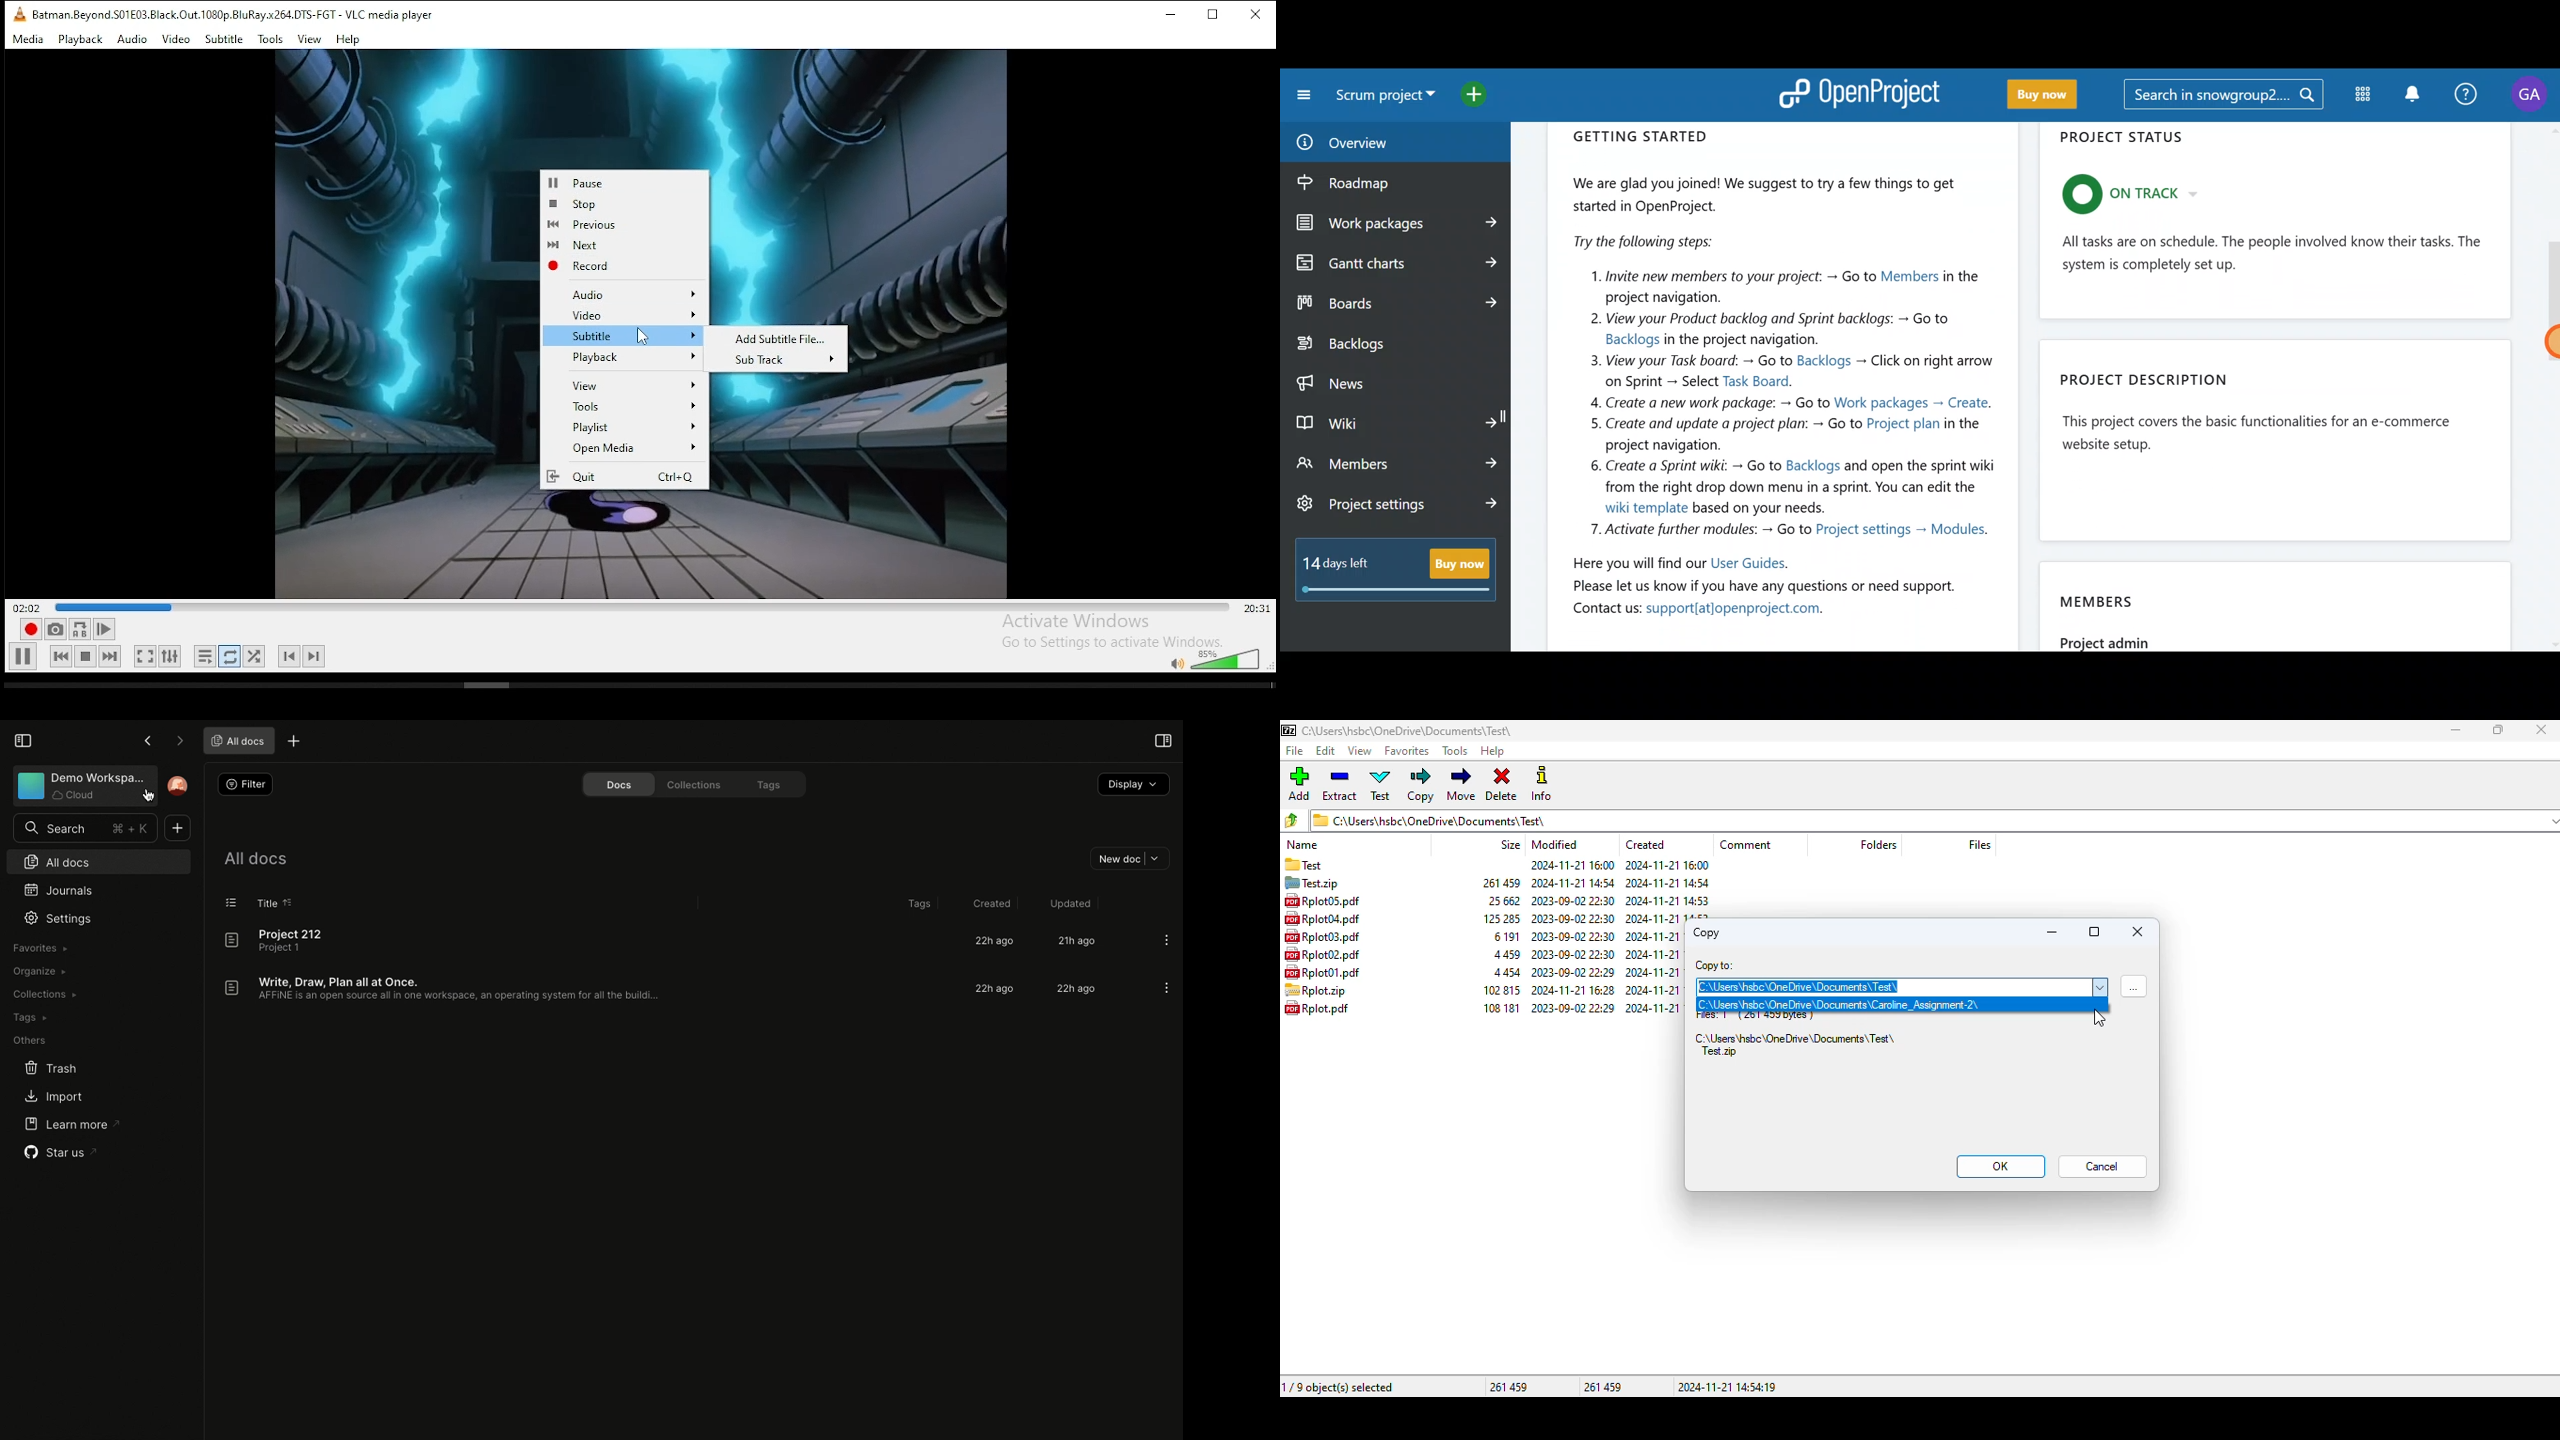  I want to click on Overview, so click(1379, 143).